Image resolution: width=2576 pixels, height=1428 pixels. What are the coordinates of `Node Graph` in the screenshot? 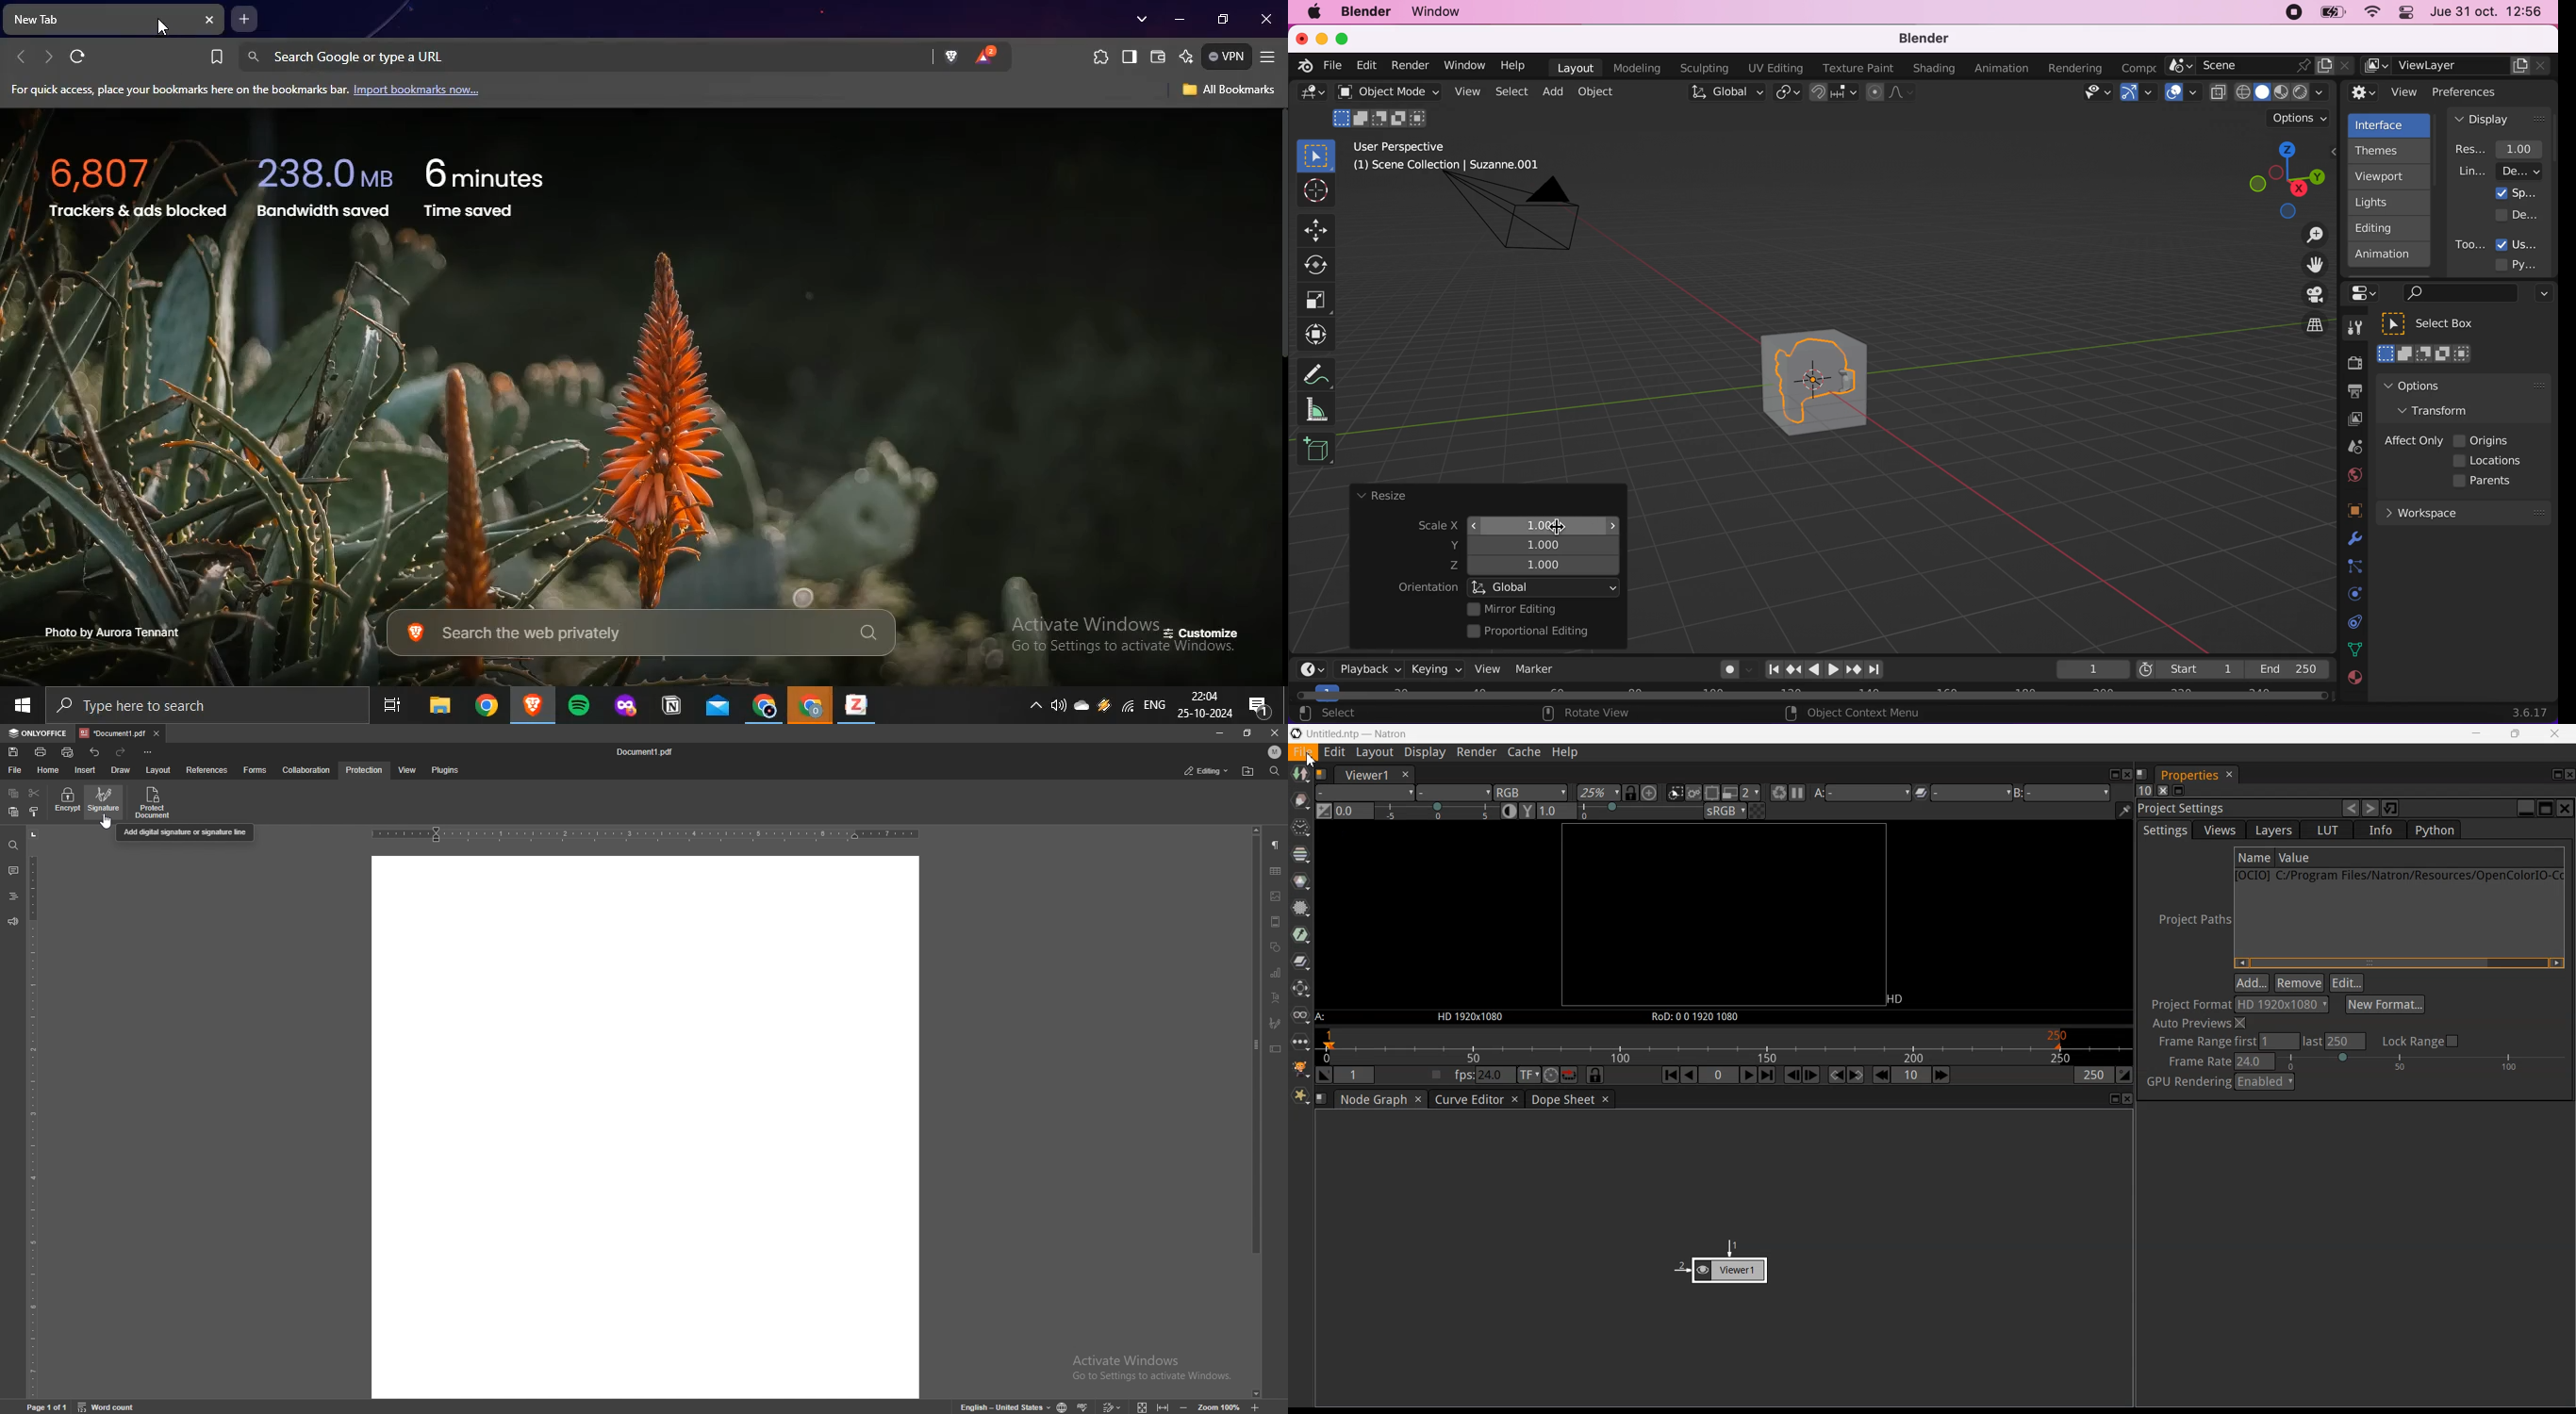 It's located at (1373, 1100).